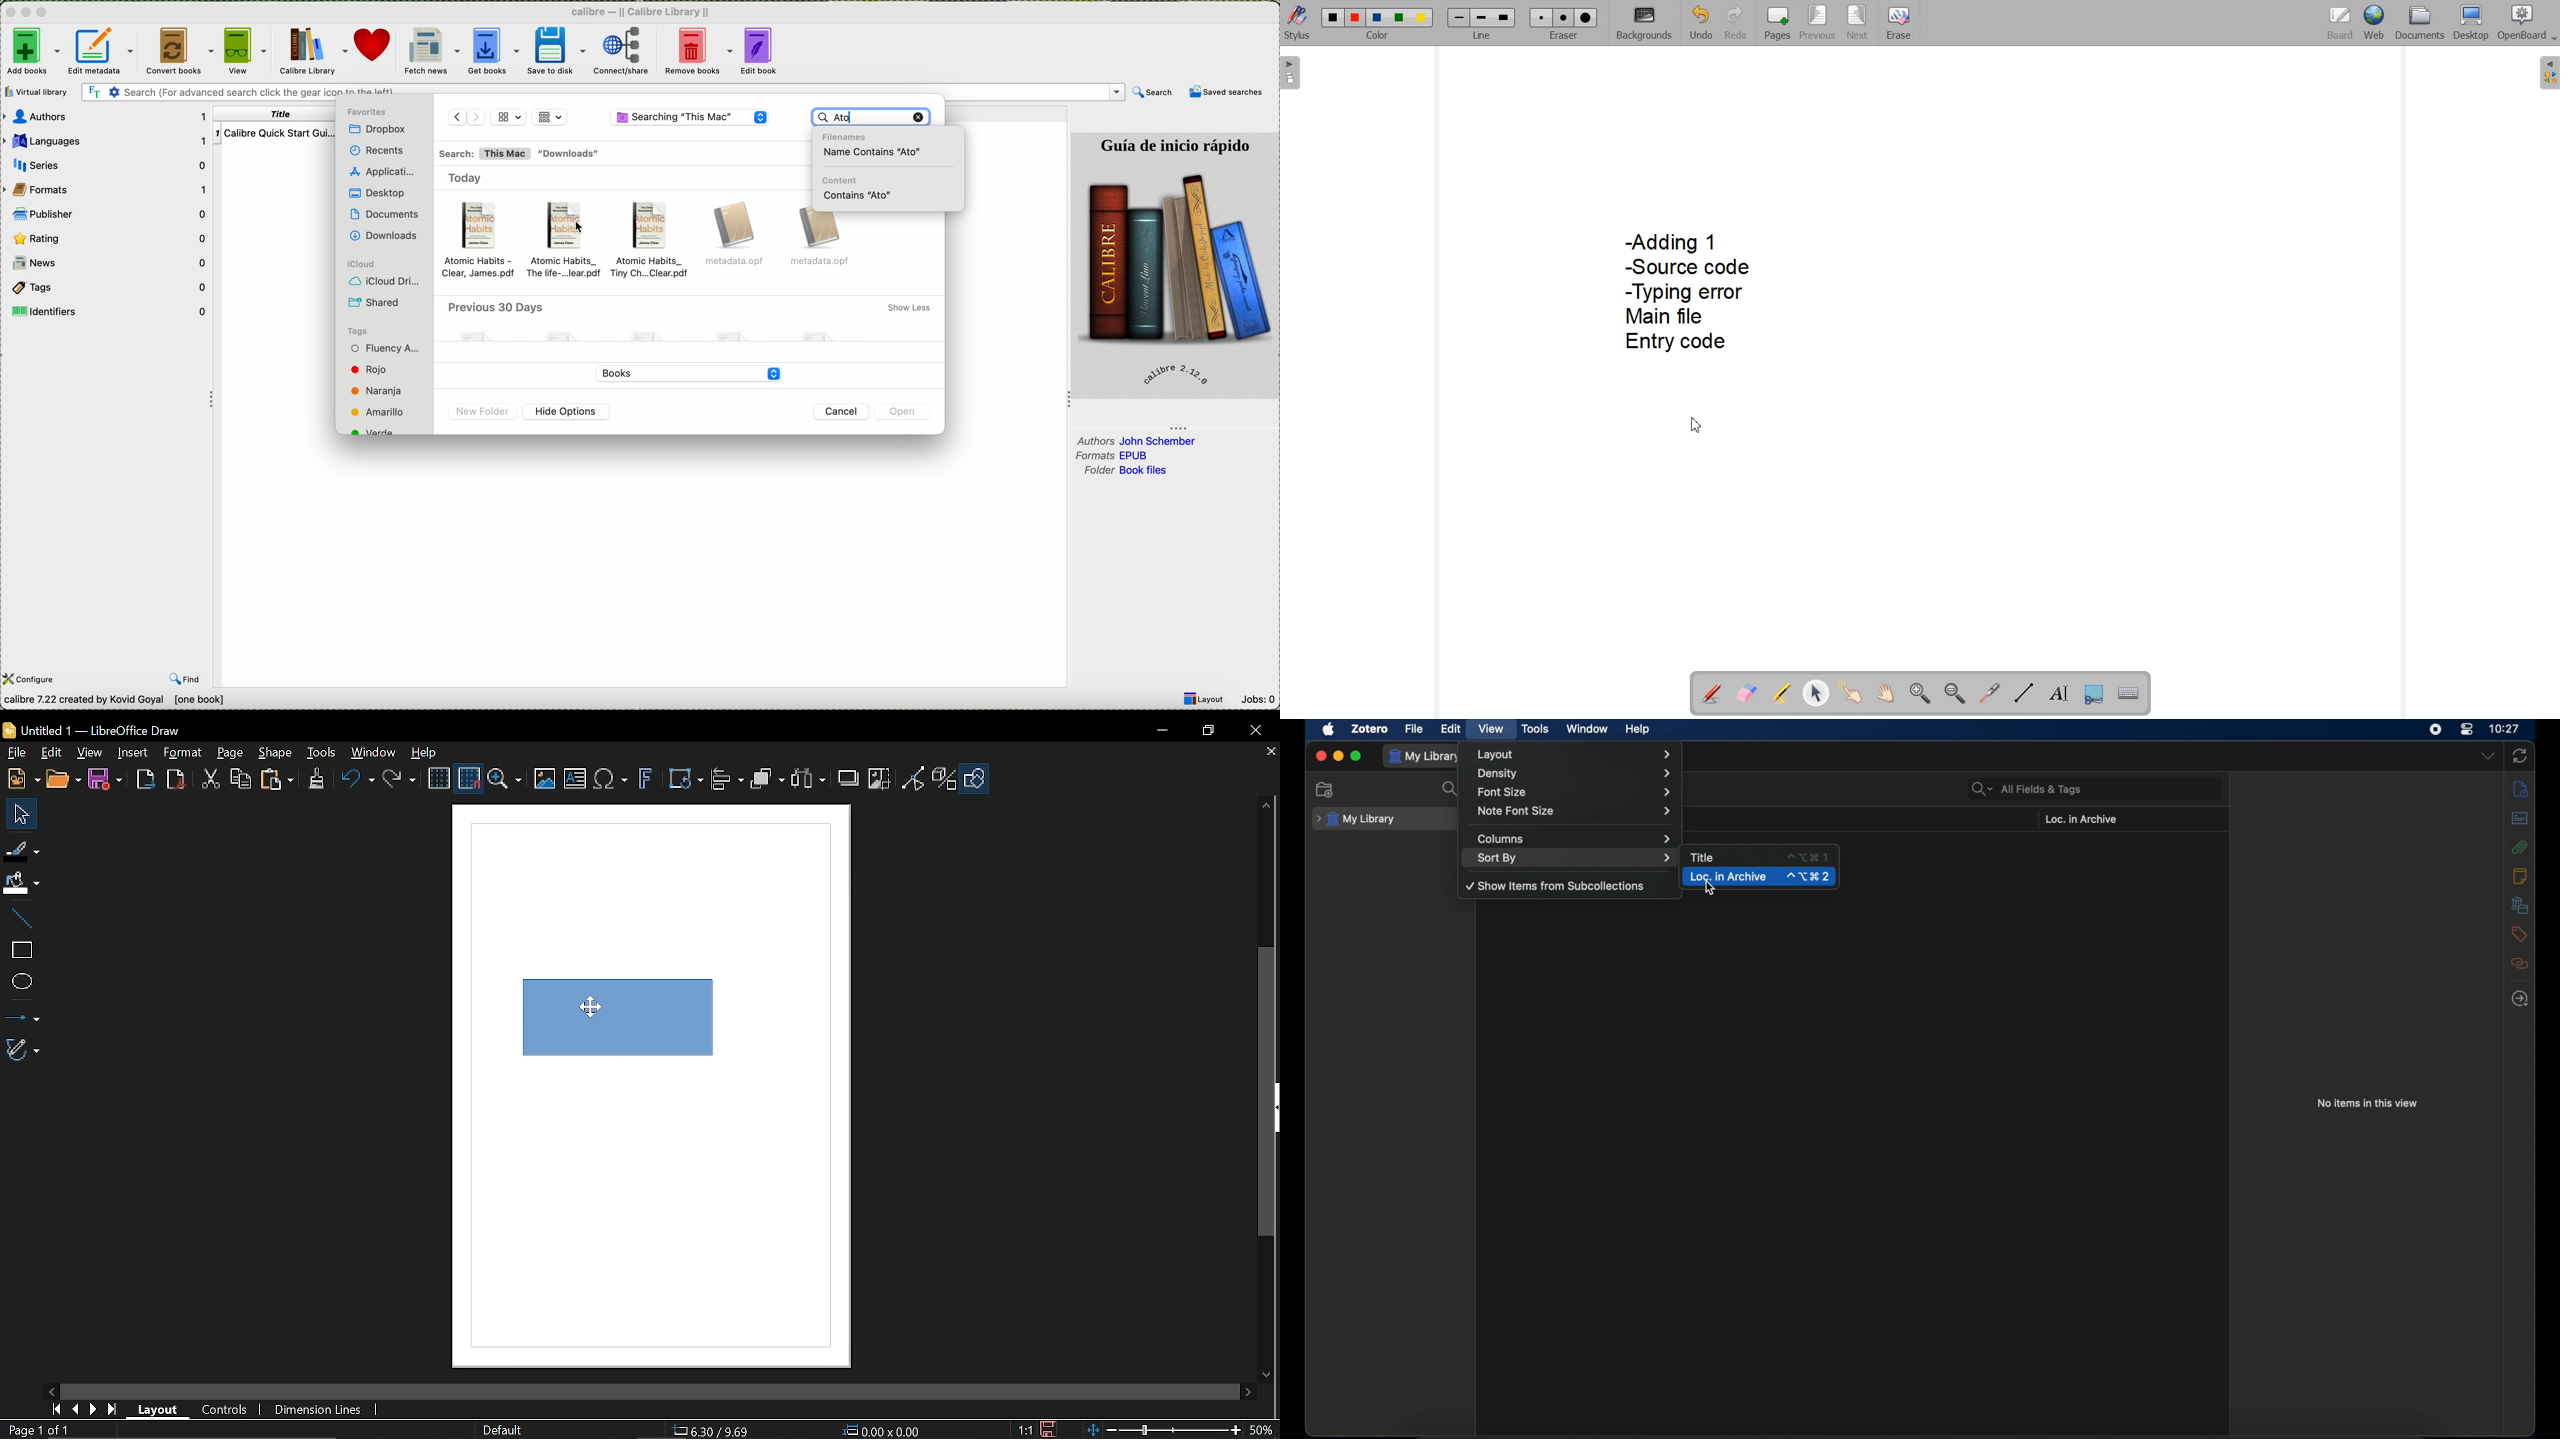  Describe the element at coordinates (104, 781) in the screenshot. I see `Save` at that location.